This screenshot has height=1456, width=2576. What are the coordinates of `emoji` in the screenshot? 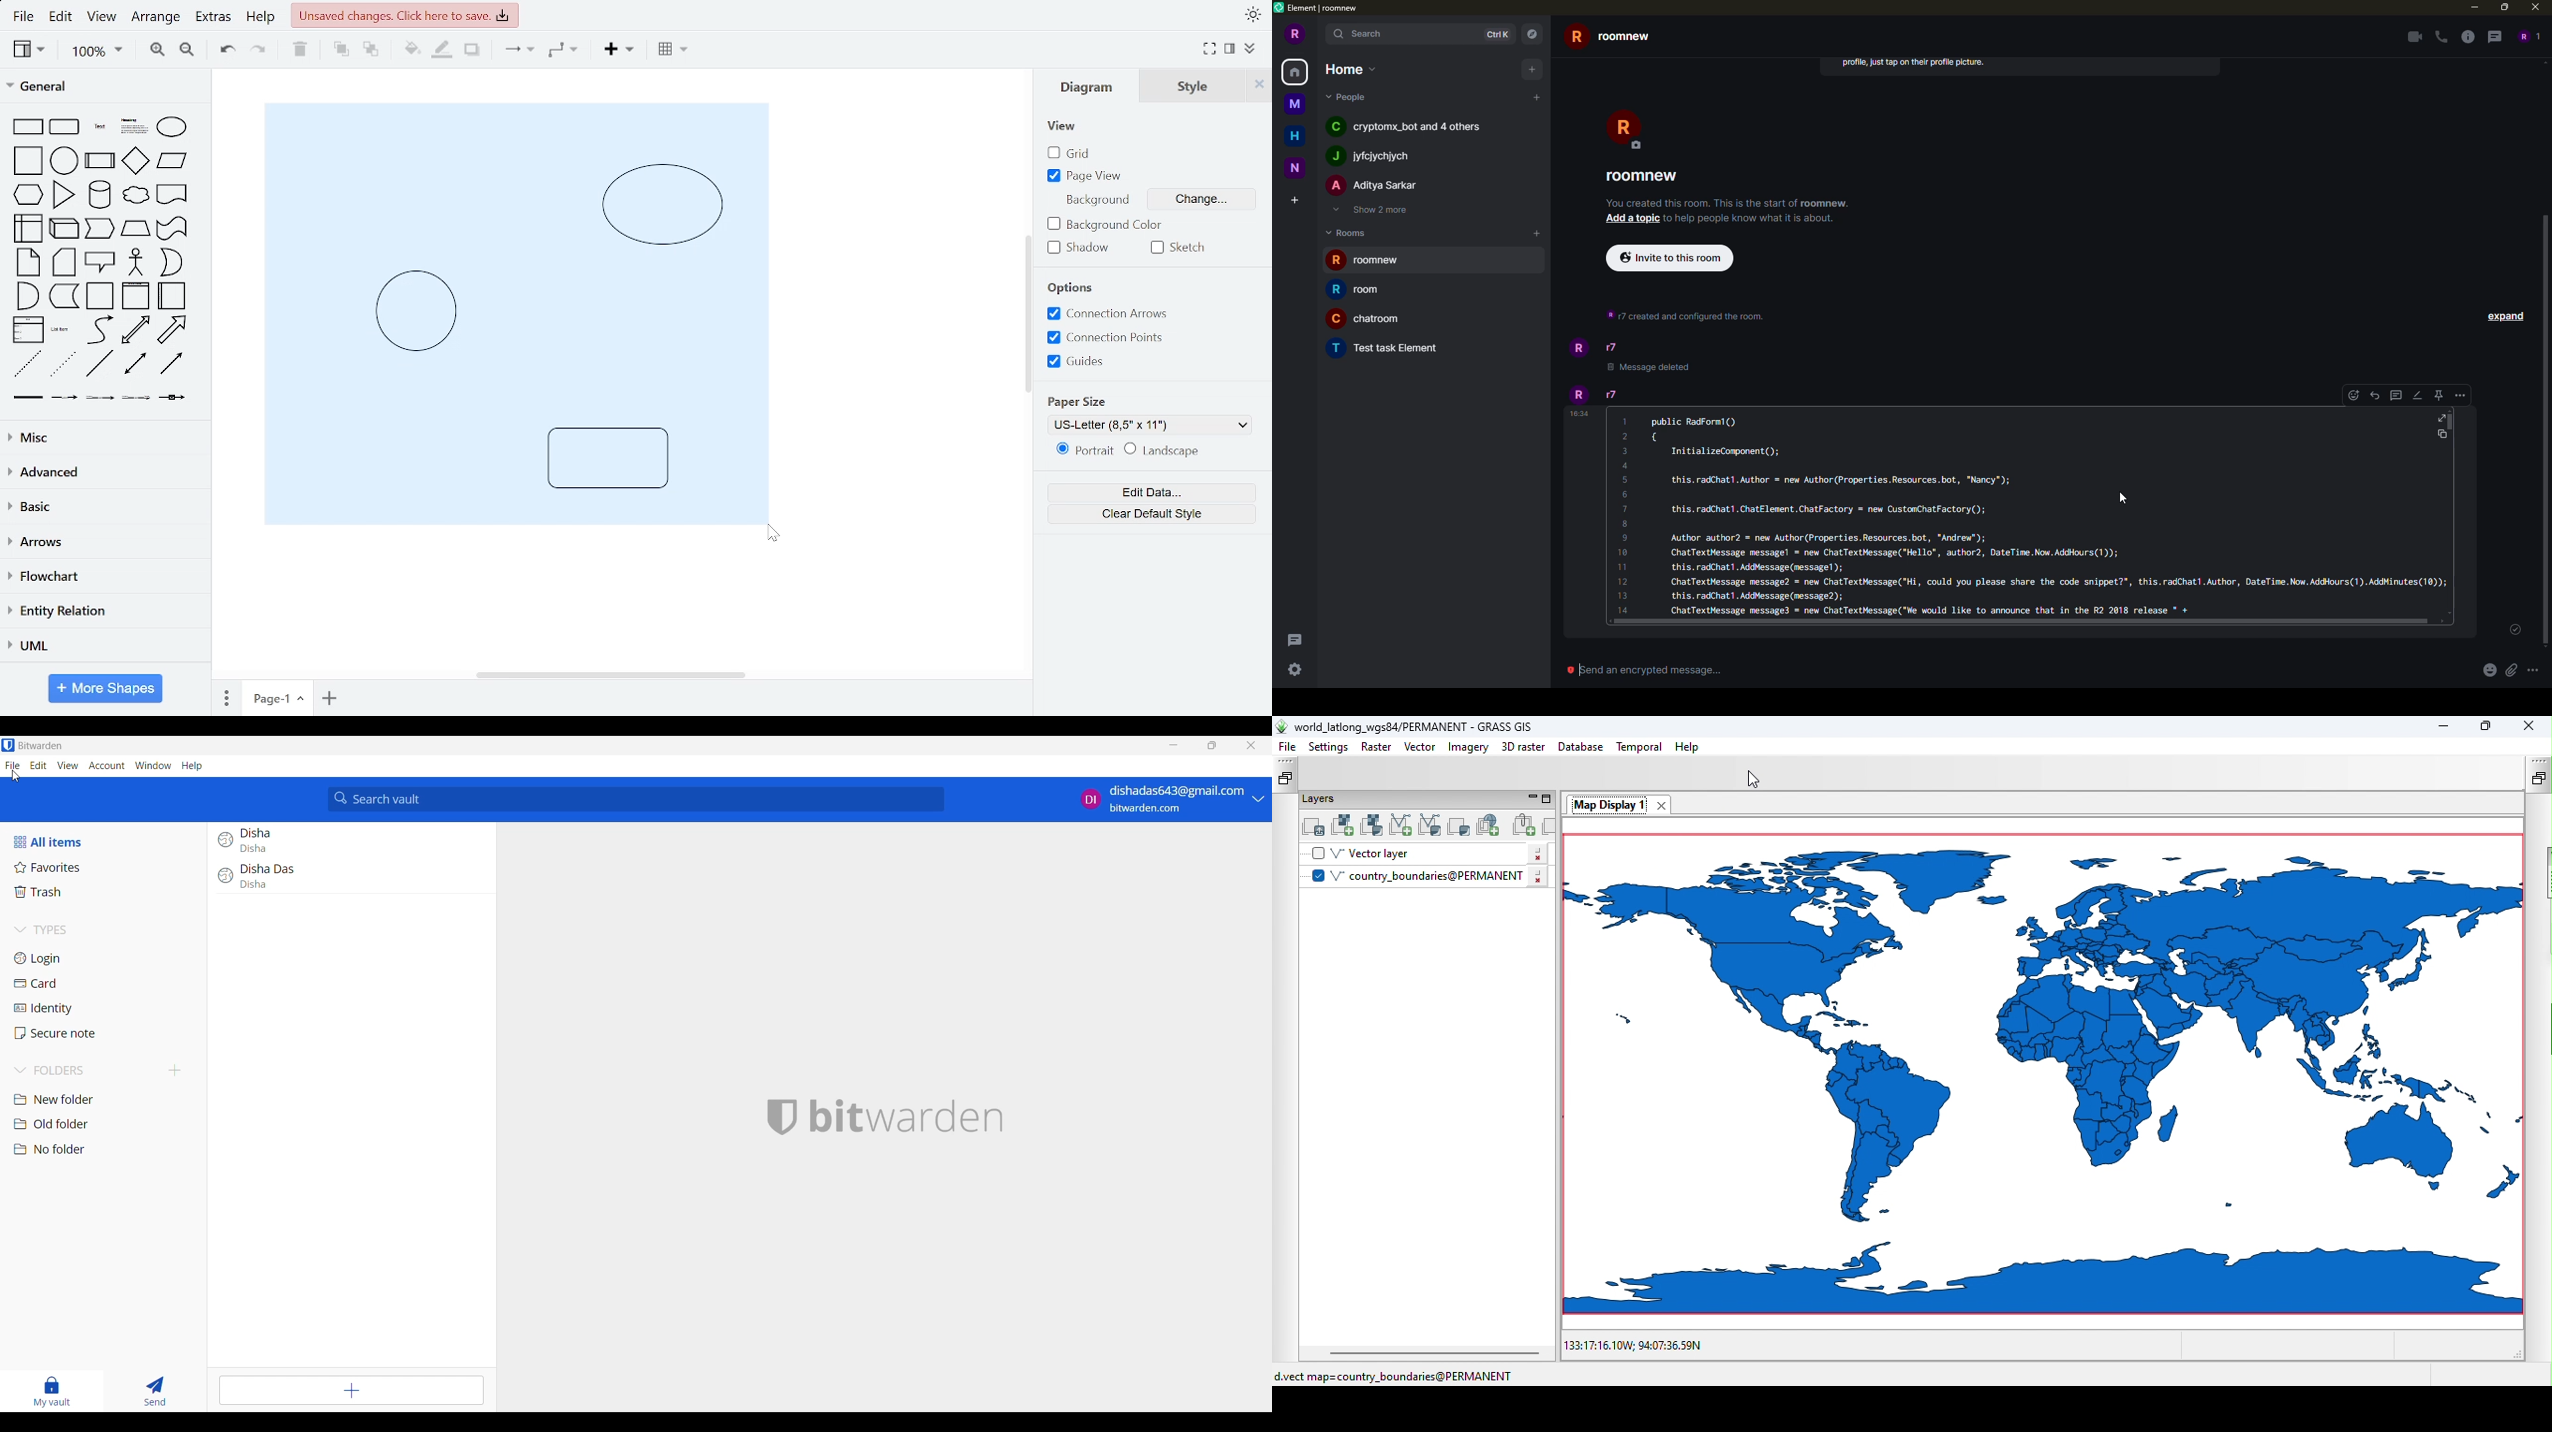 It's located at (2489, 669).